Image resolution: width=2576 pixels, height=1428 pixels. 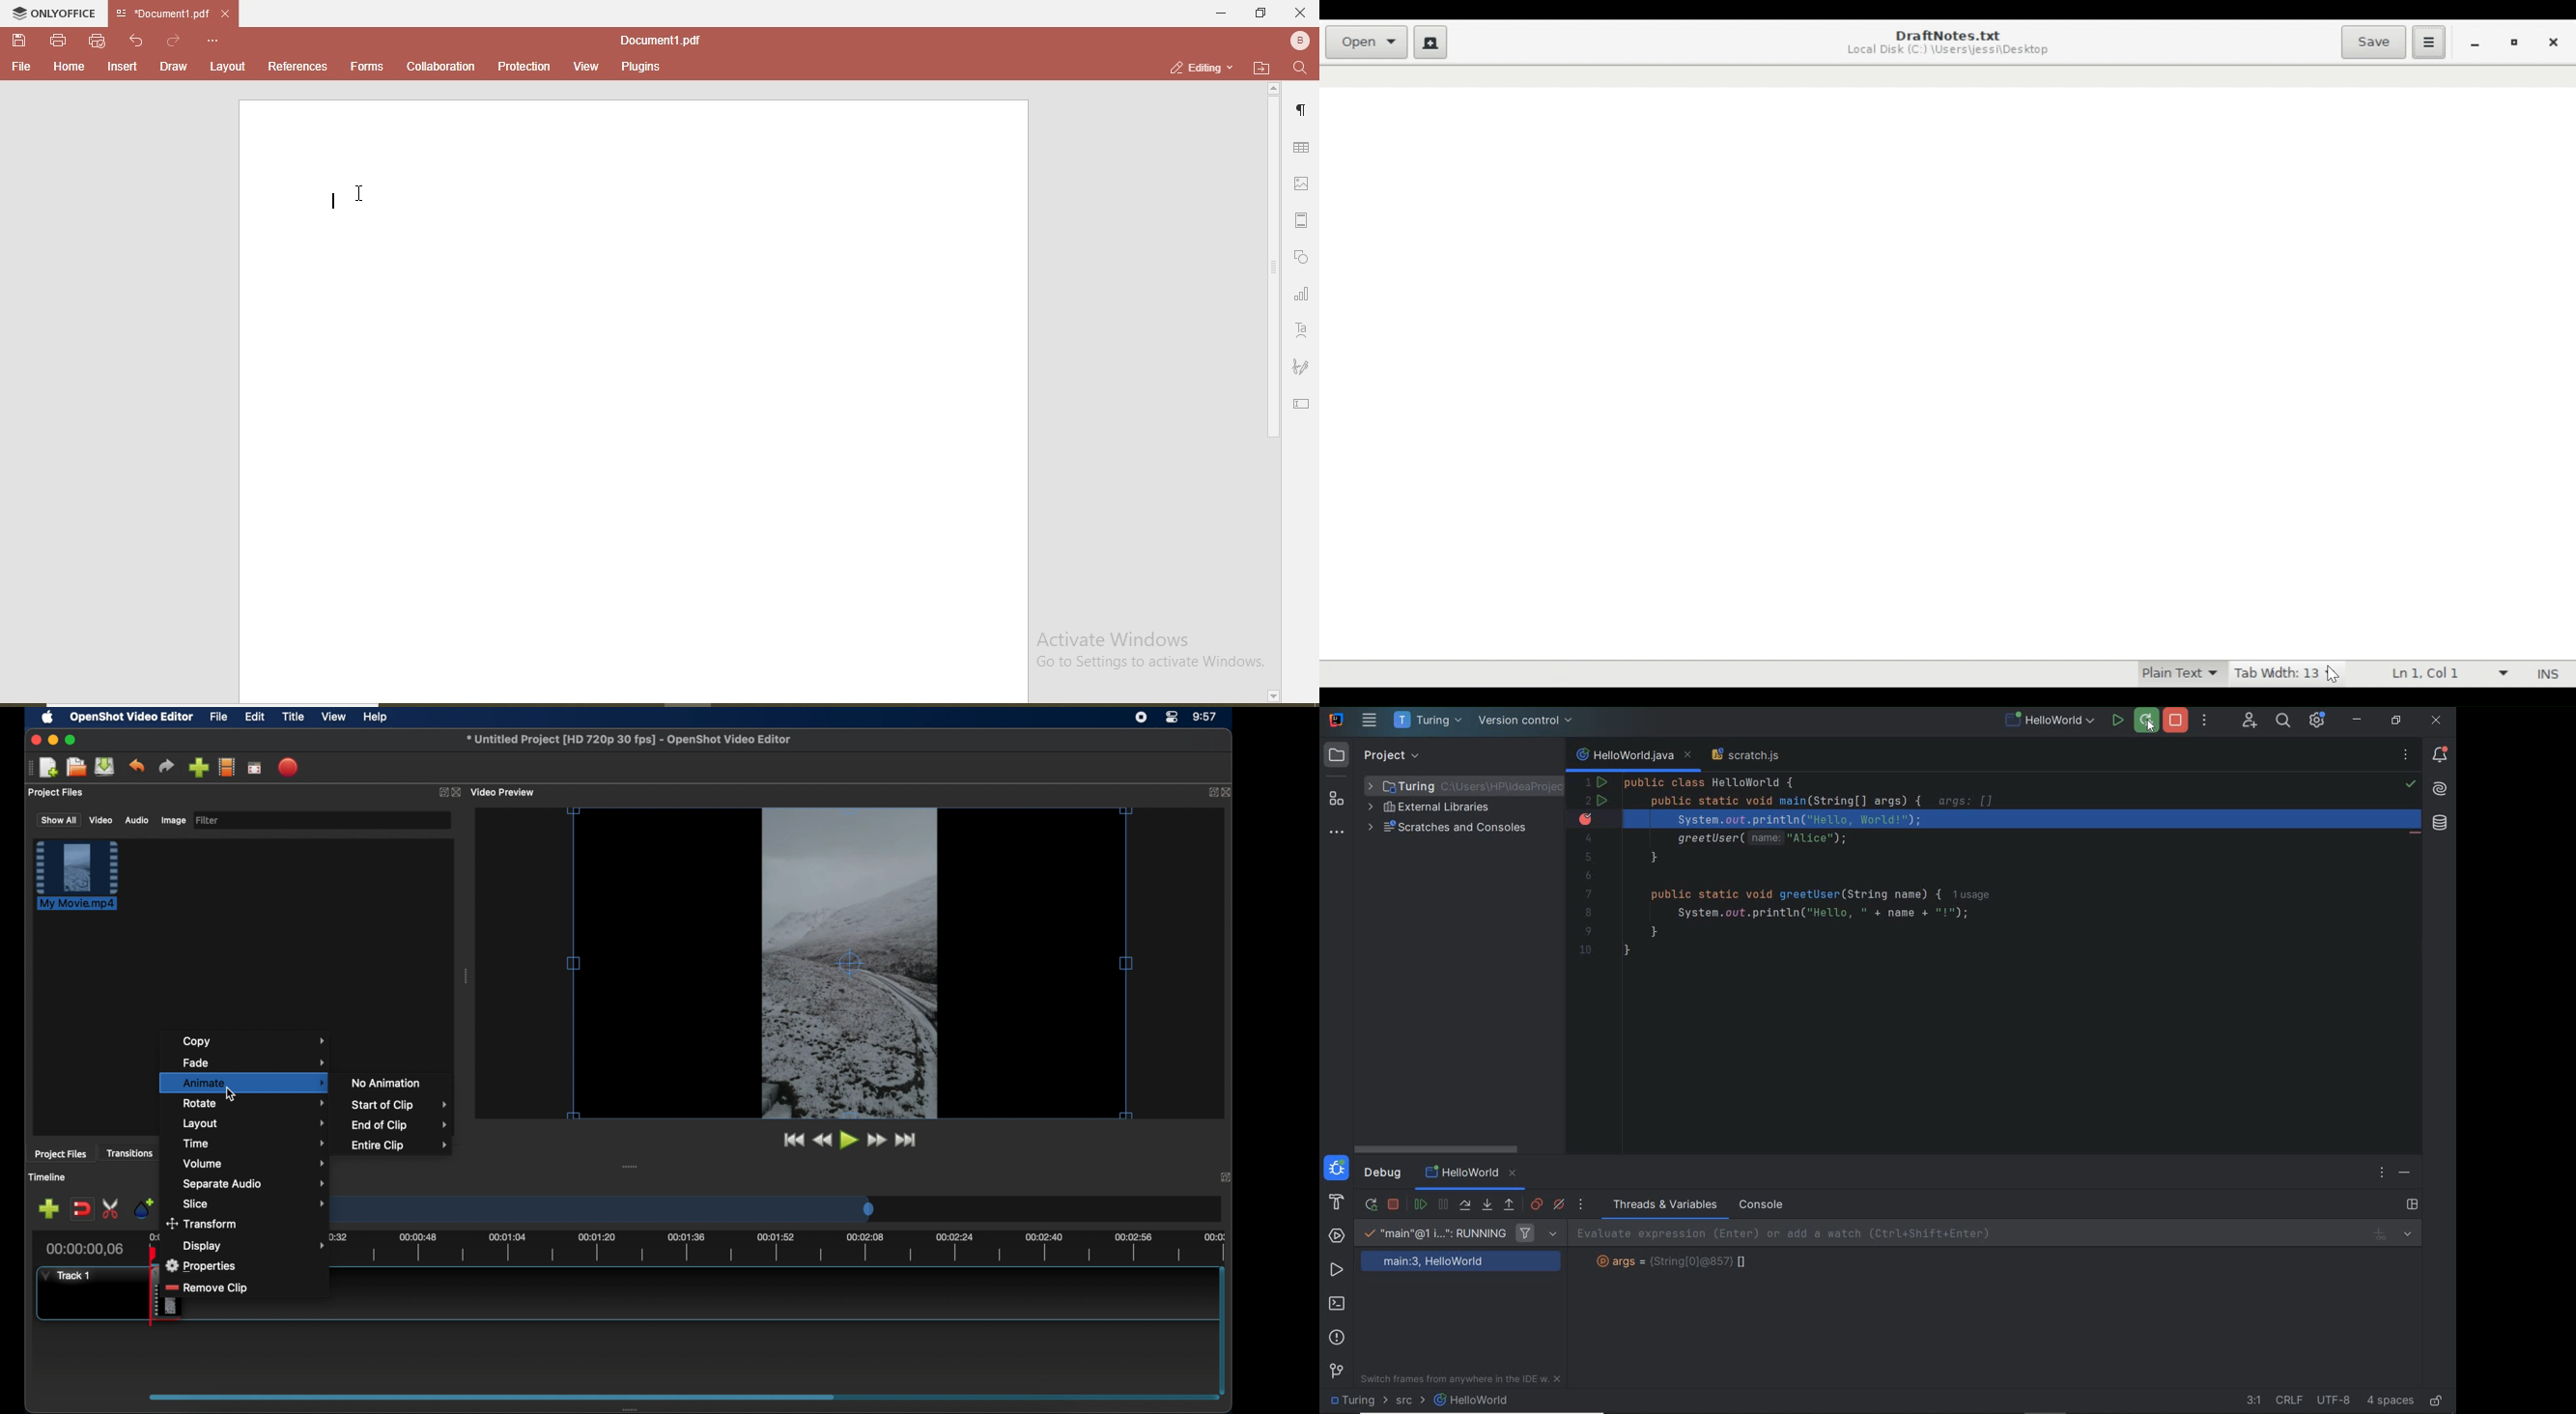 What do you see at coordinates (1305, 220) in the screenshot?
I see `margin` at bounding box center [1305, 220].